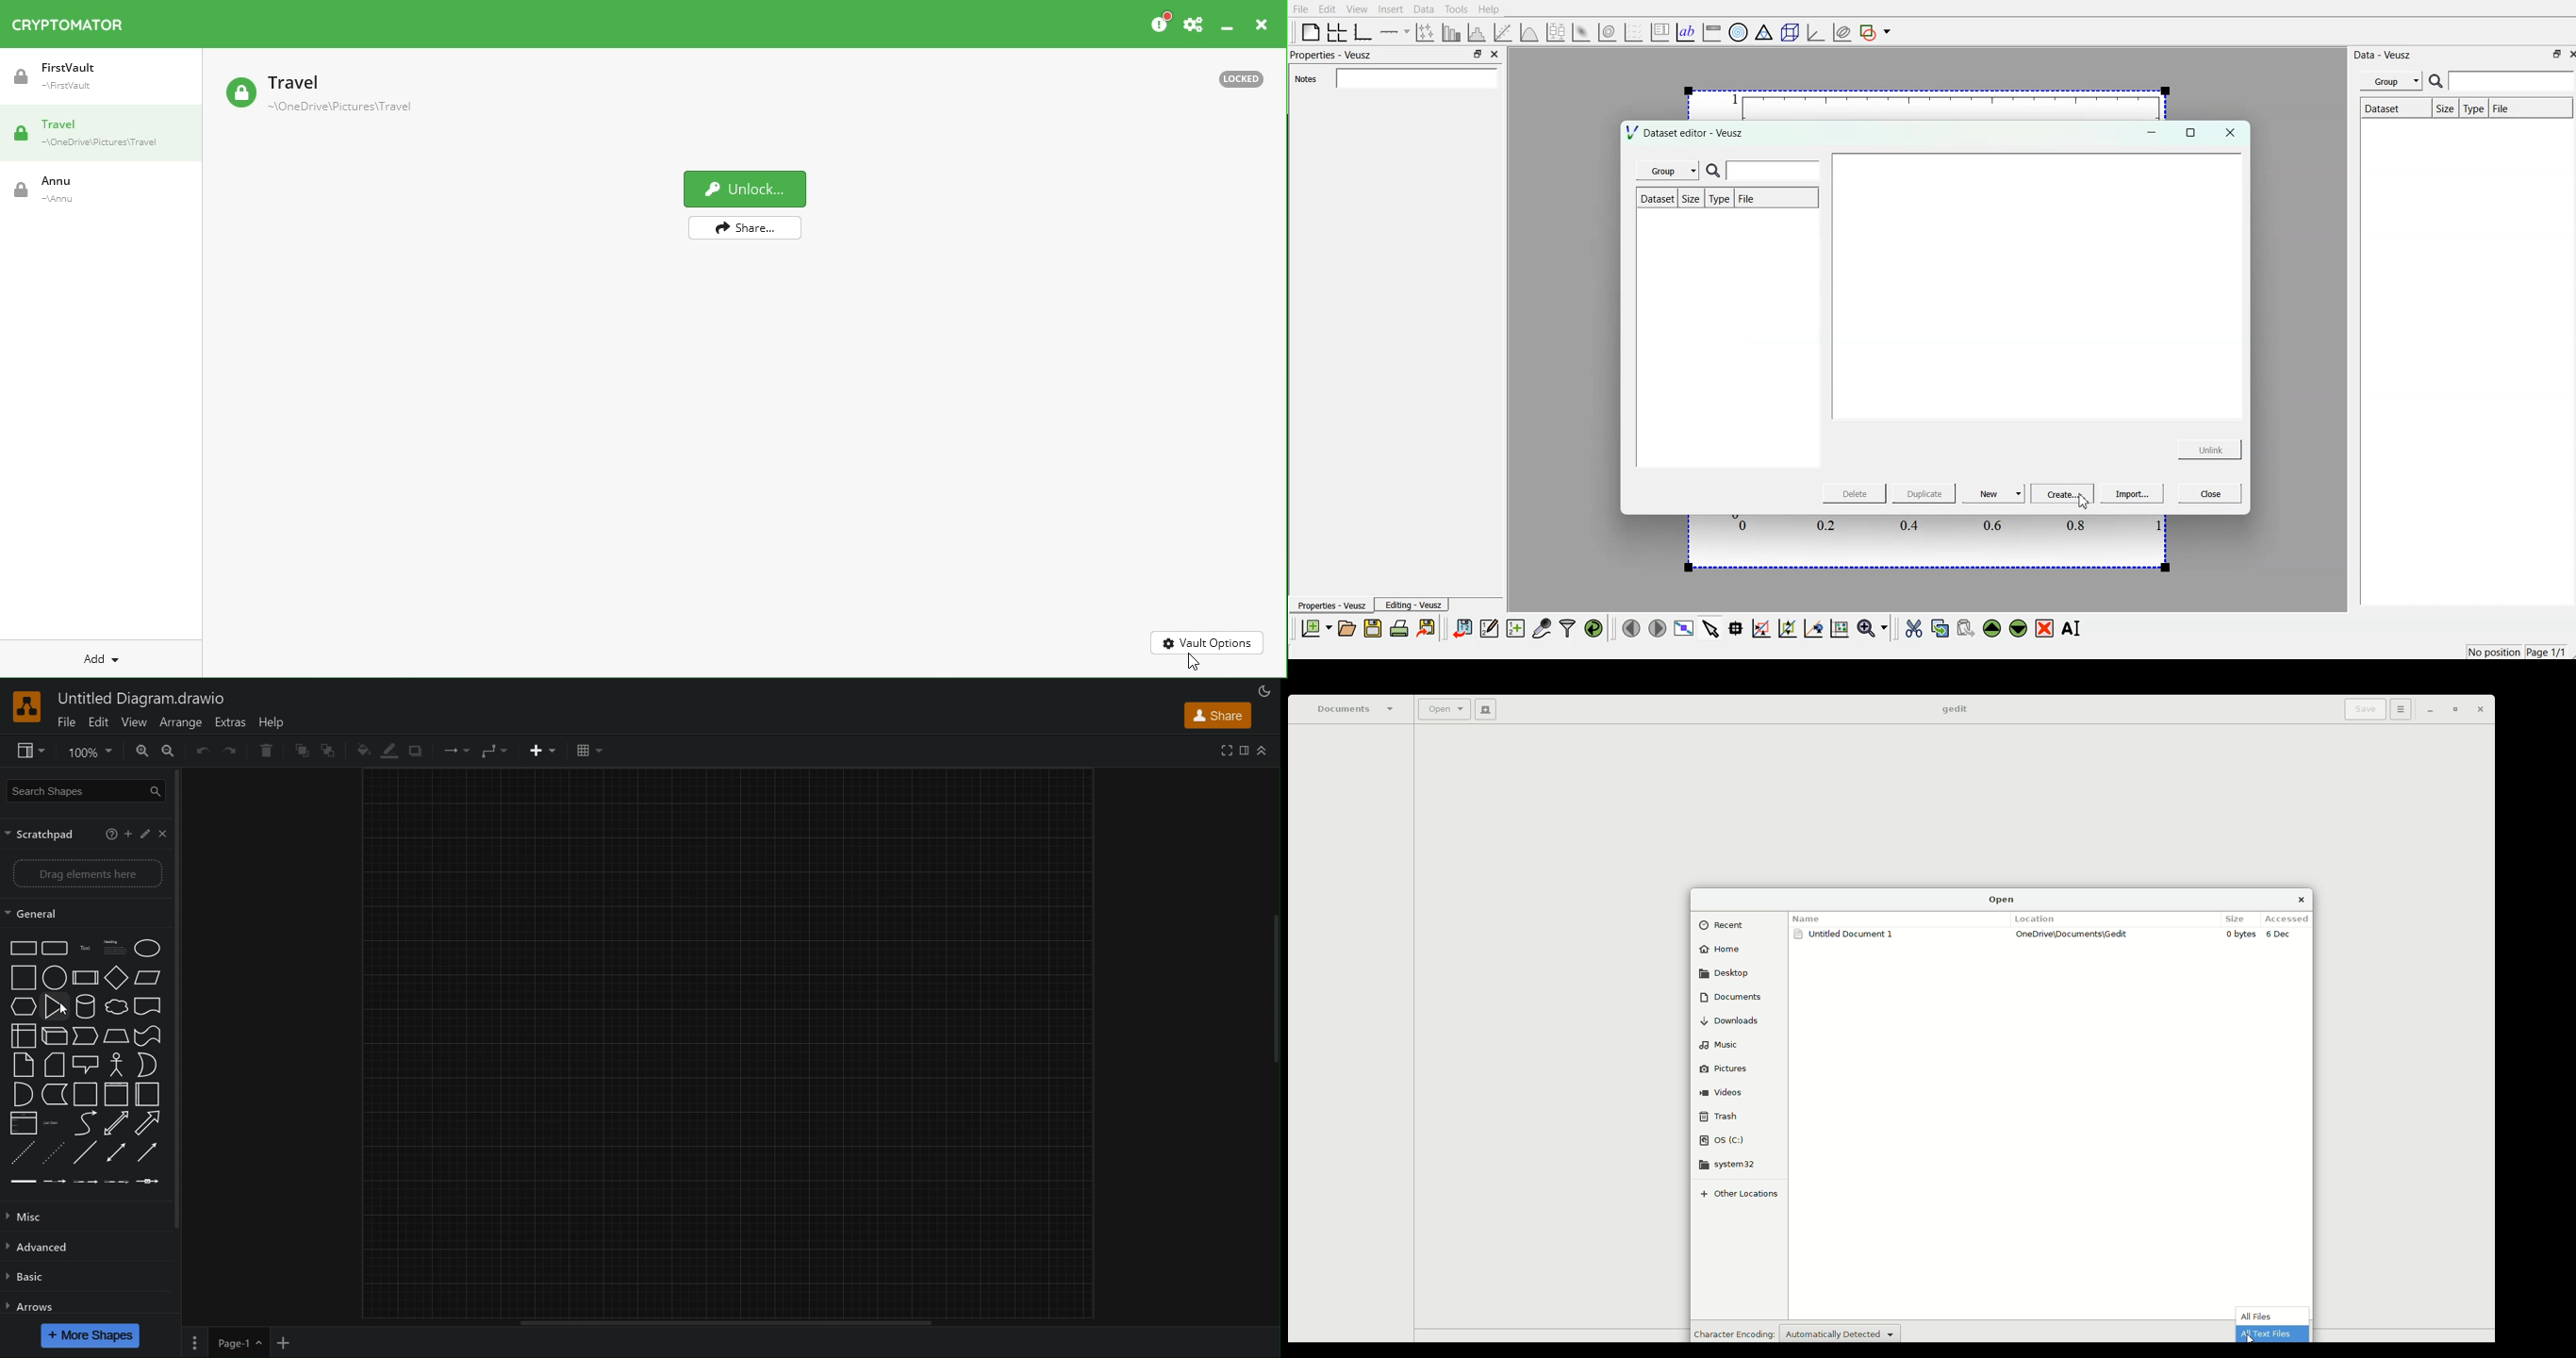  What do you see at coordinates (1724, 1090) in the screenshot?
I see `Videos` at bounding box center [1724, 1090].